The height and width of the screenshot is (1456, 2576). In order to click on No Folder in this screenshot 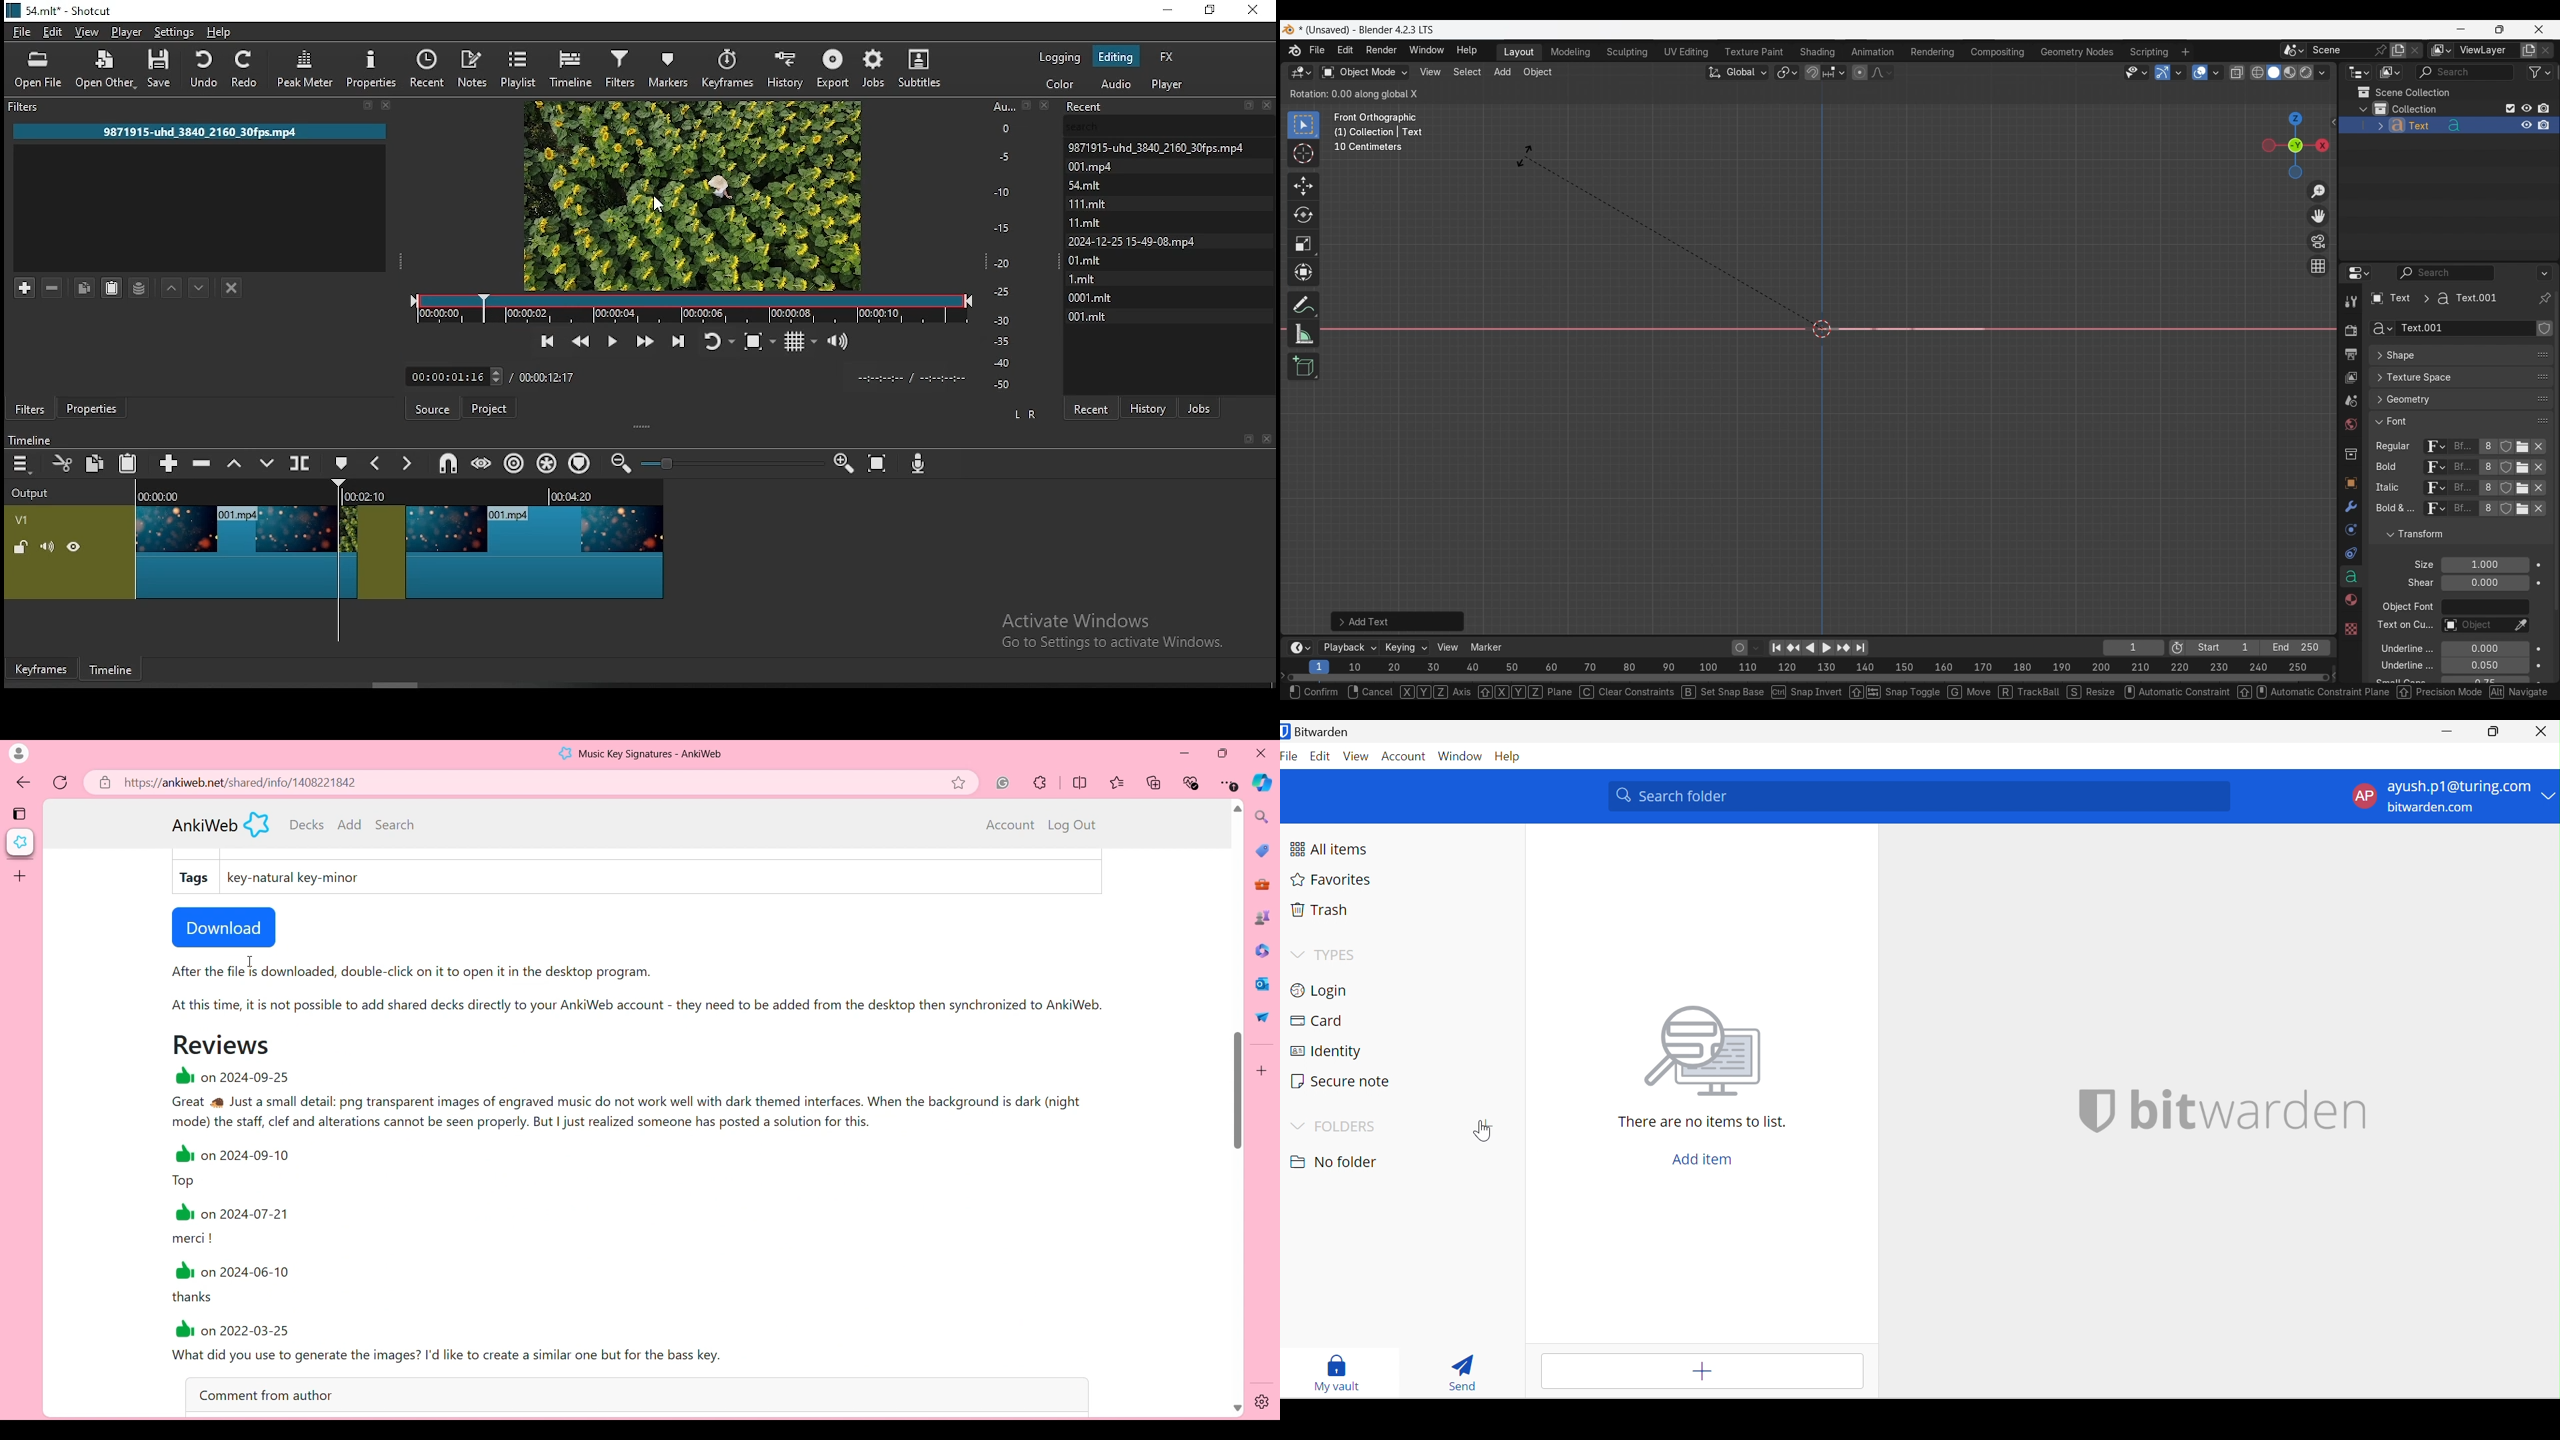, I will do `click(1339, 1163)`.